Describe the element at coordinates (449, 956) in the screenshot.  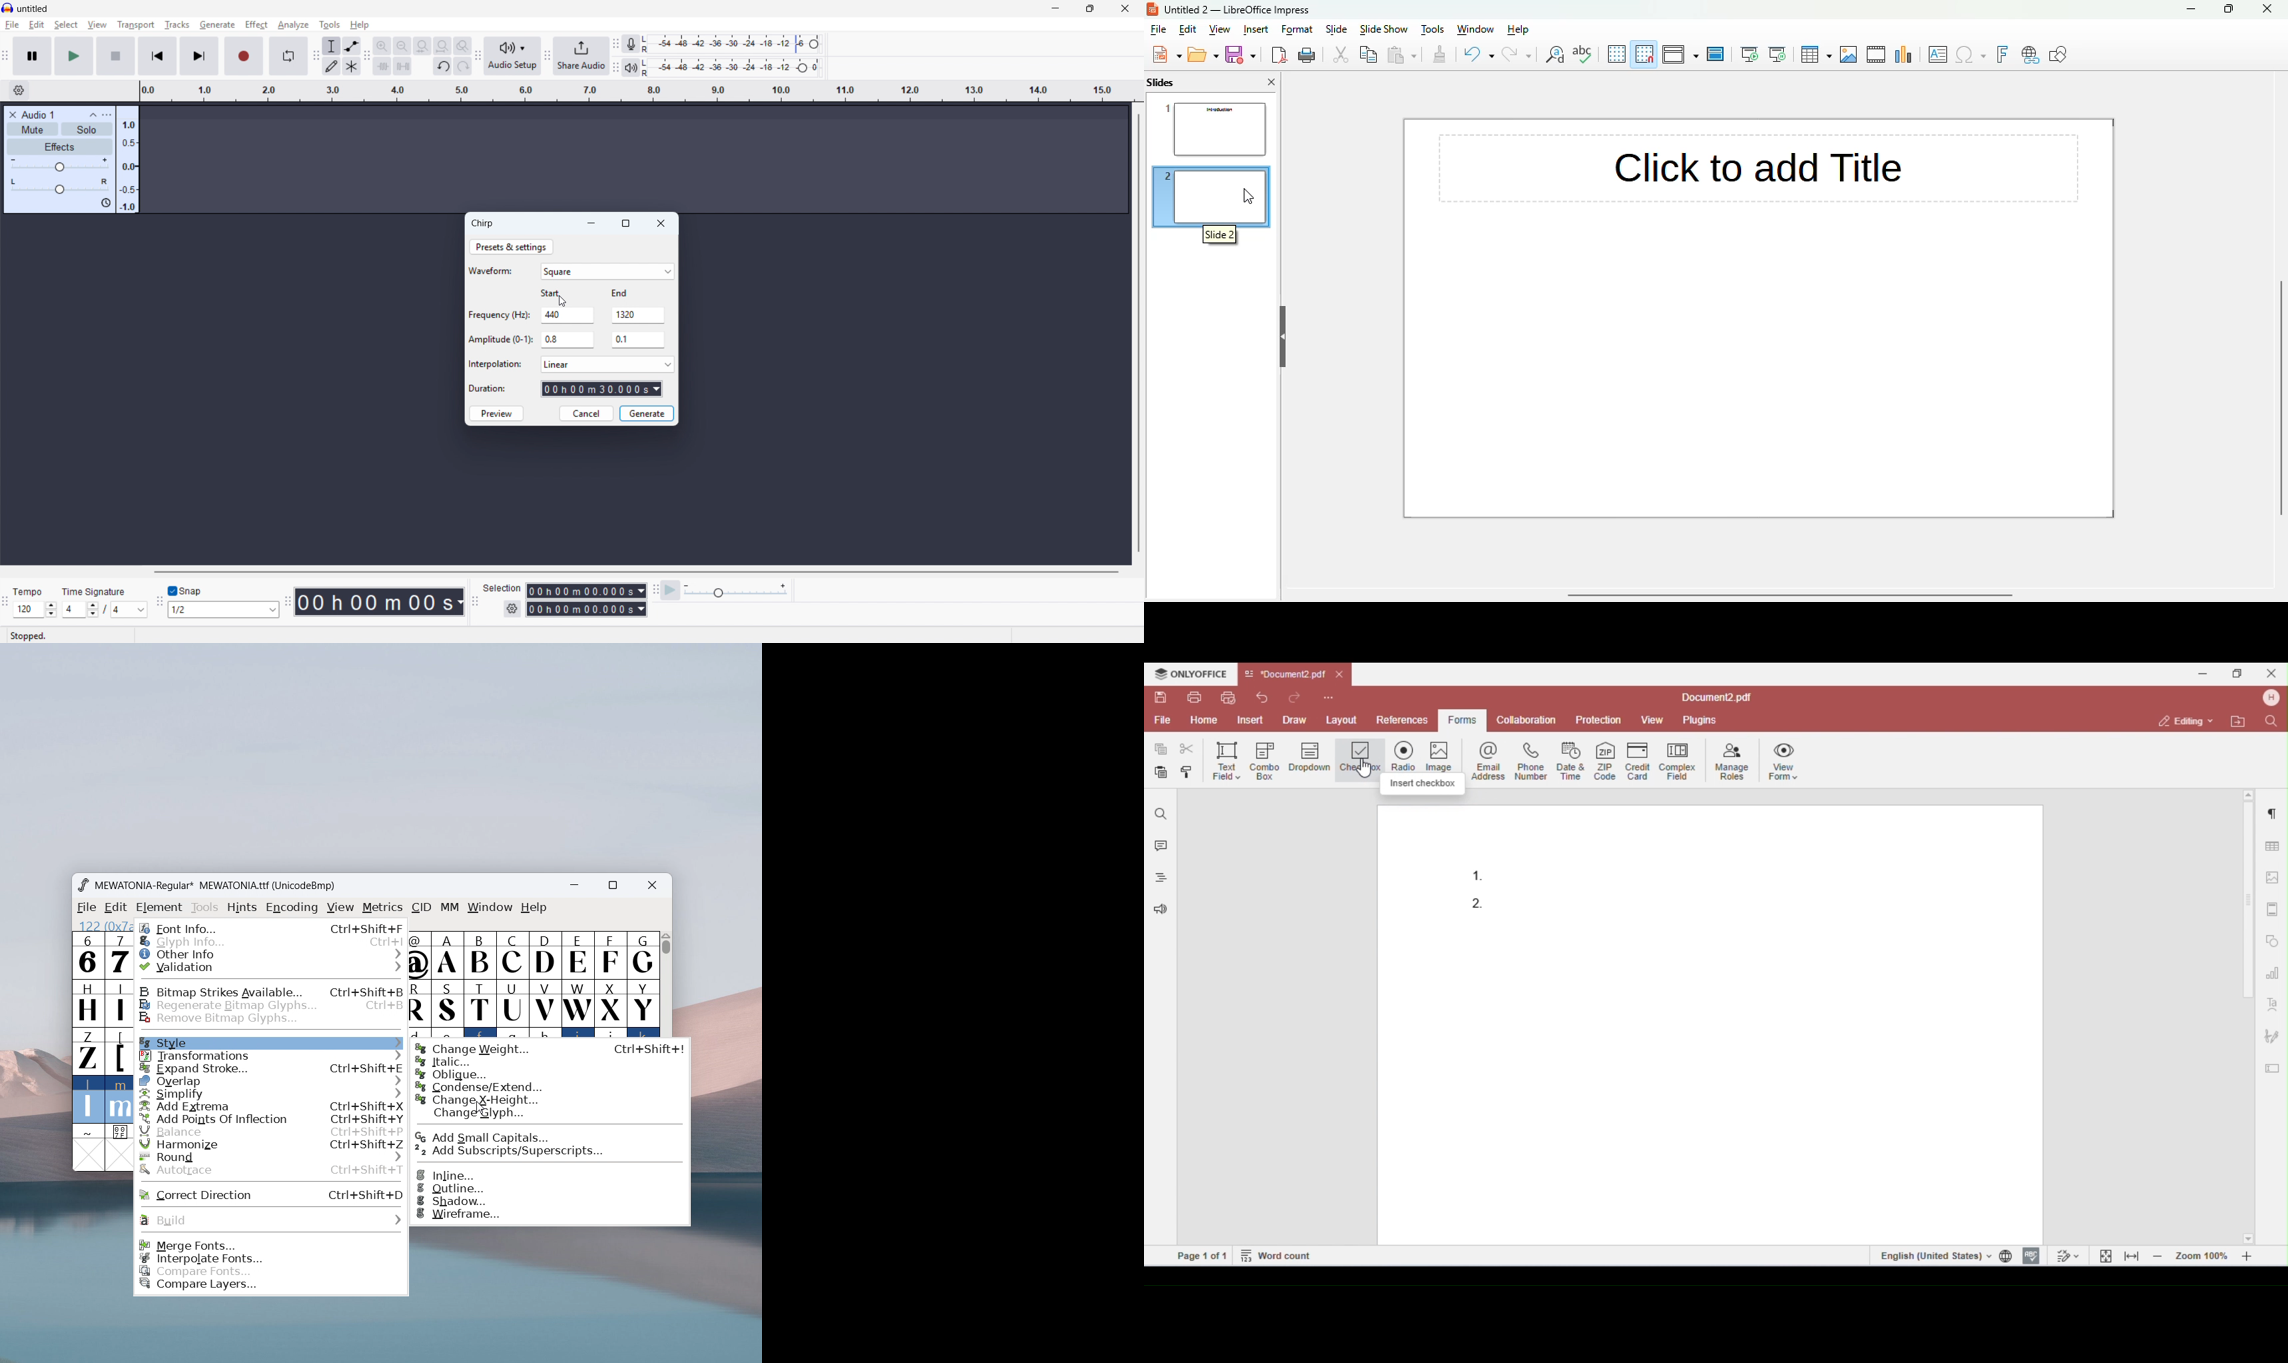
I see `A` at that location.